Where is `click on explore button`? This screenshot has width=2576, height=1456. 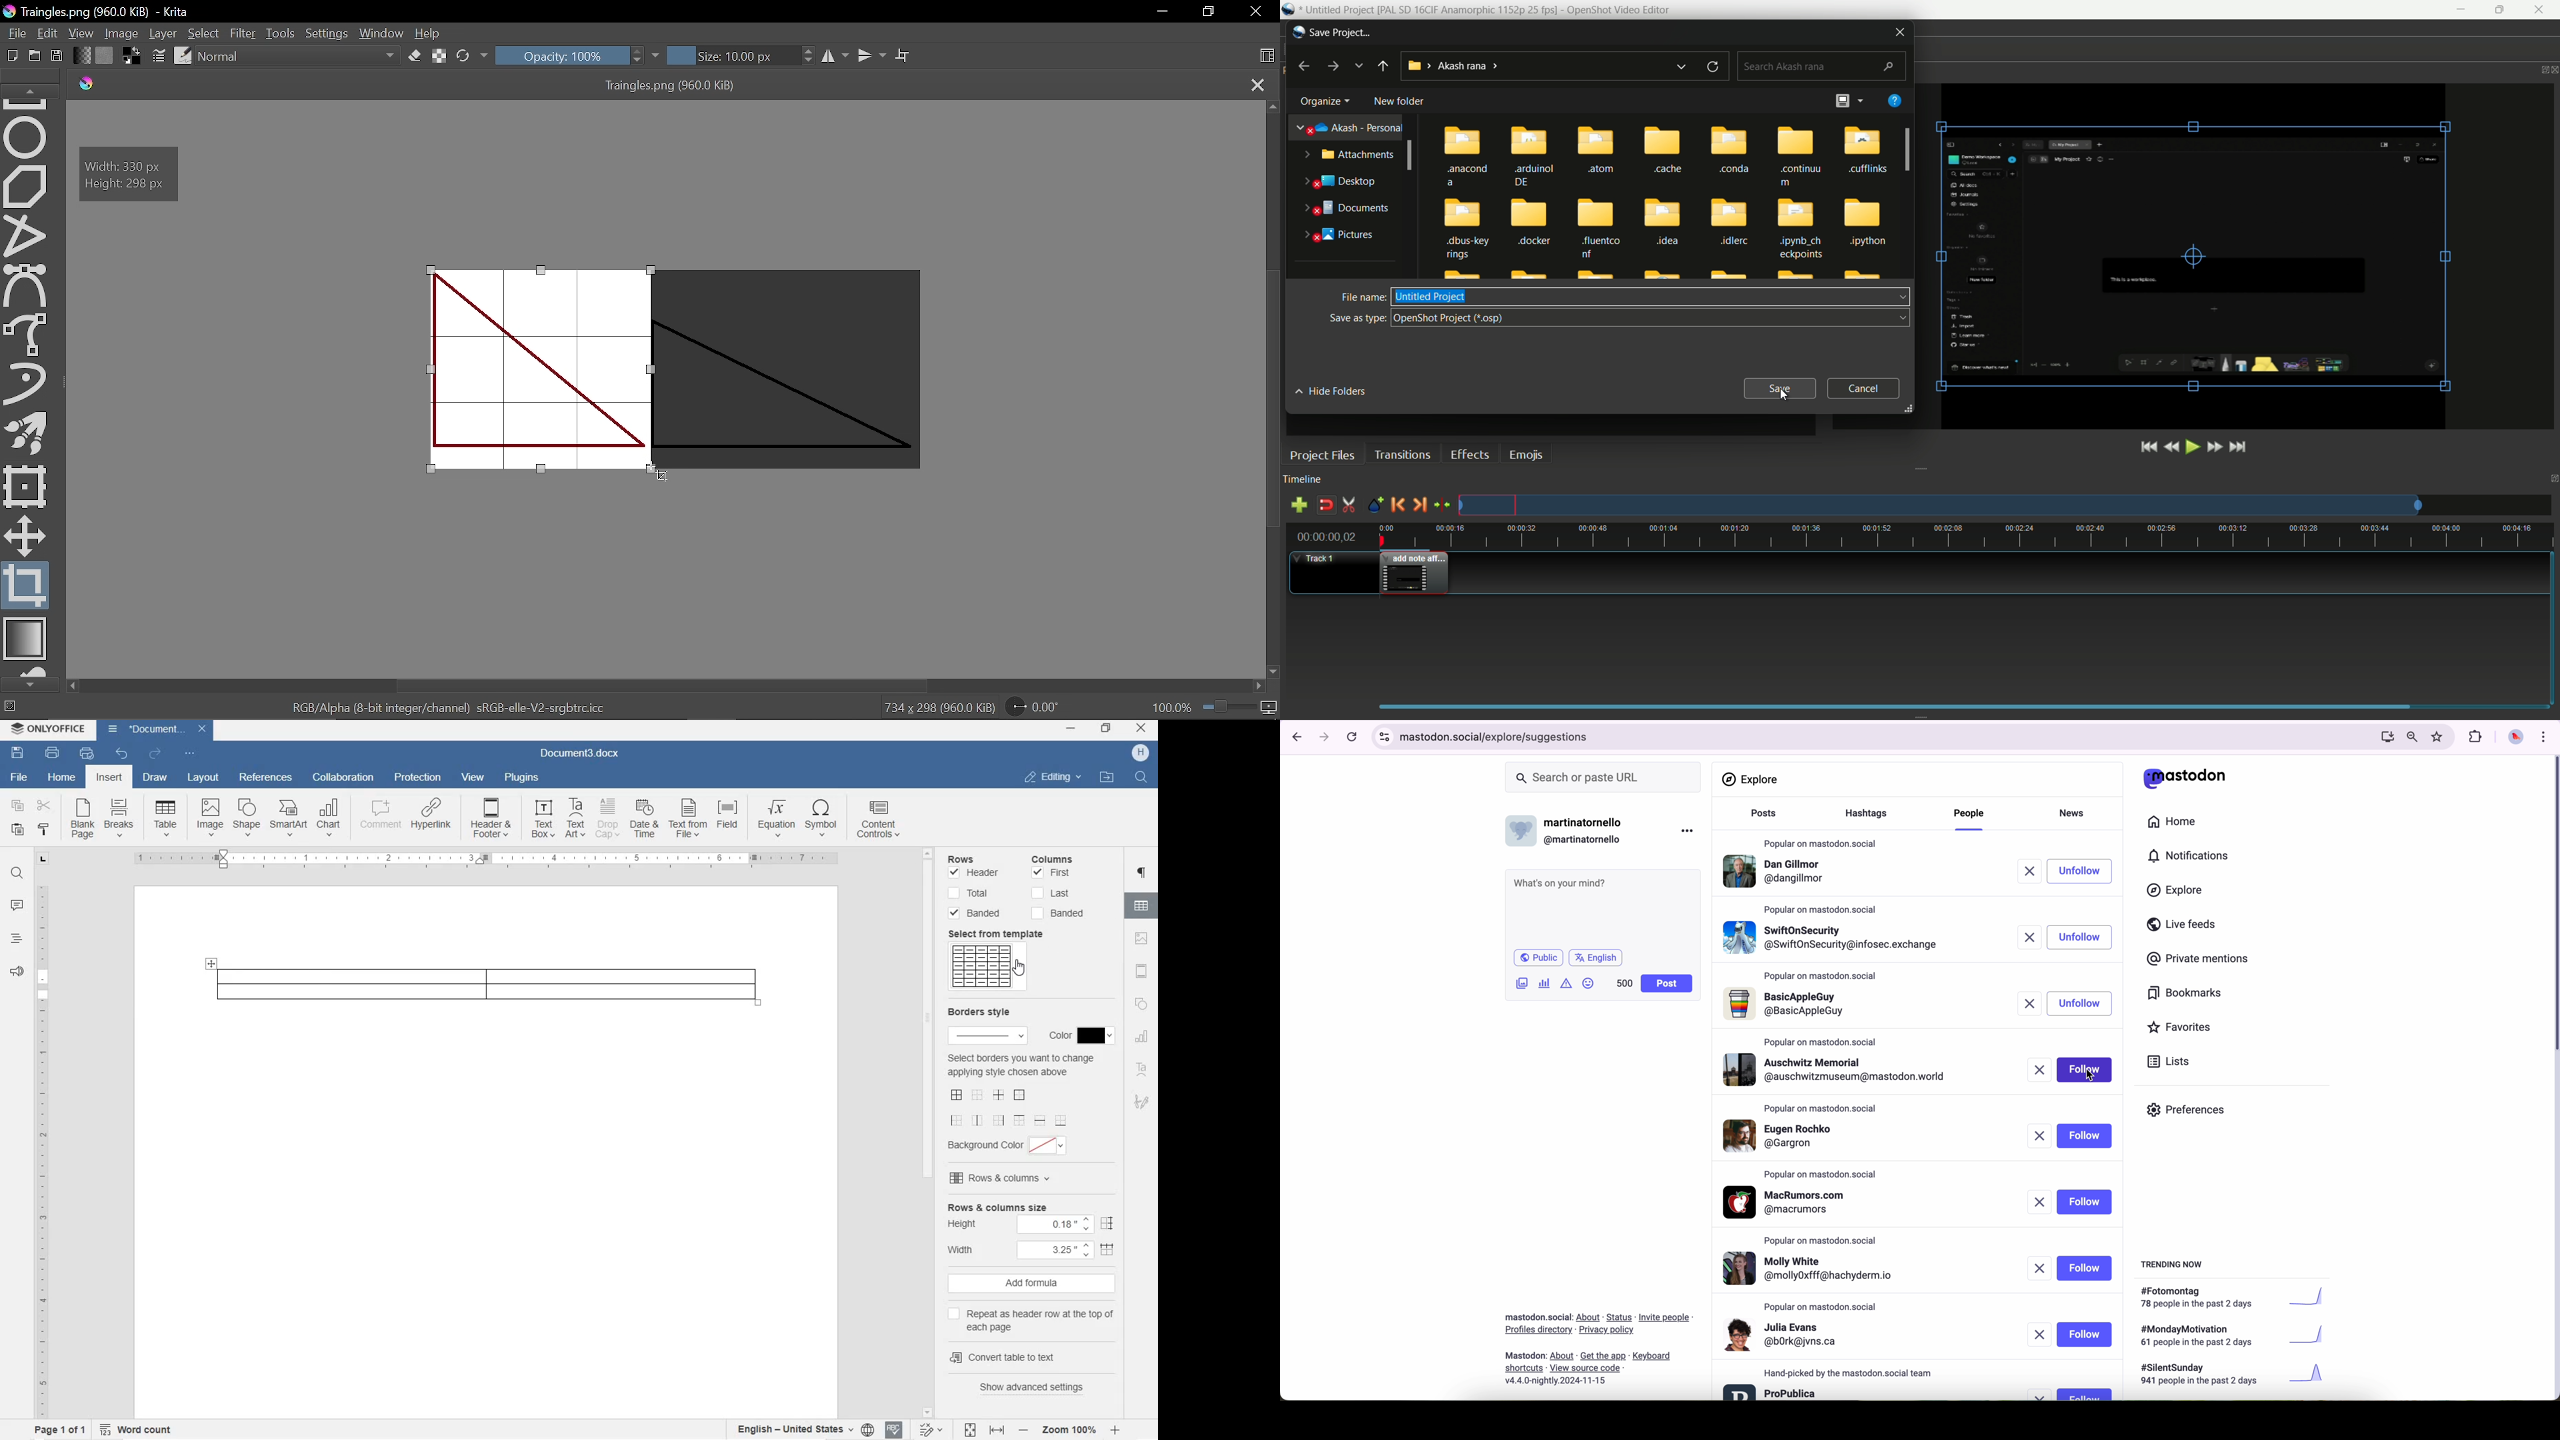 click on explore button is located at coordinates (2178, 895).